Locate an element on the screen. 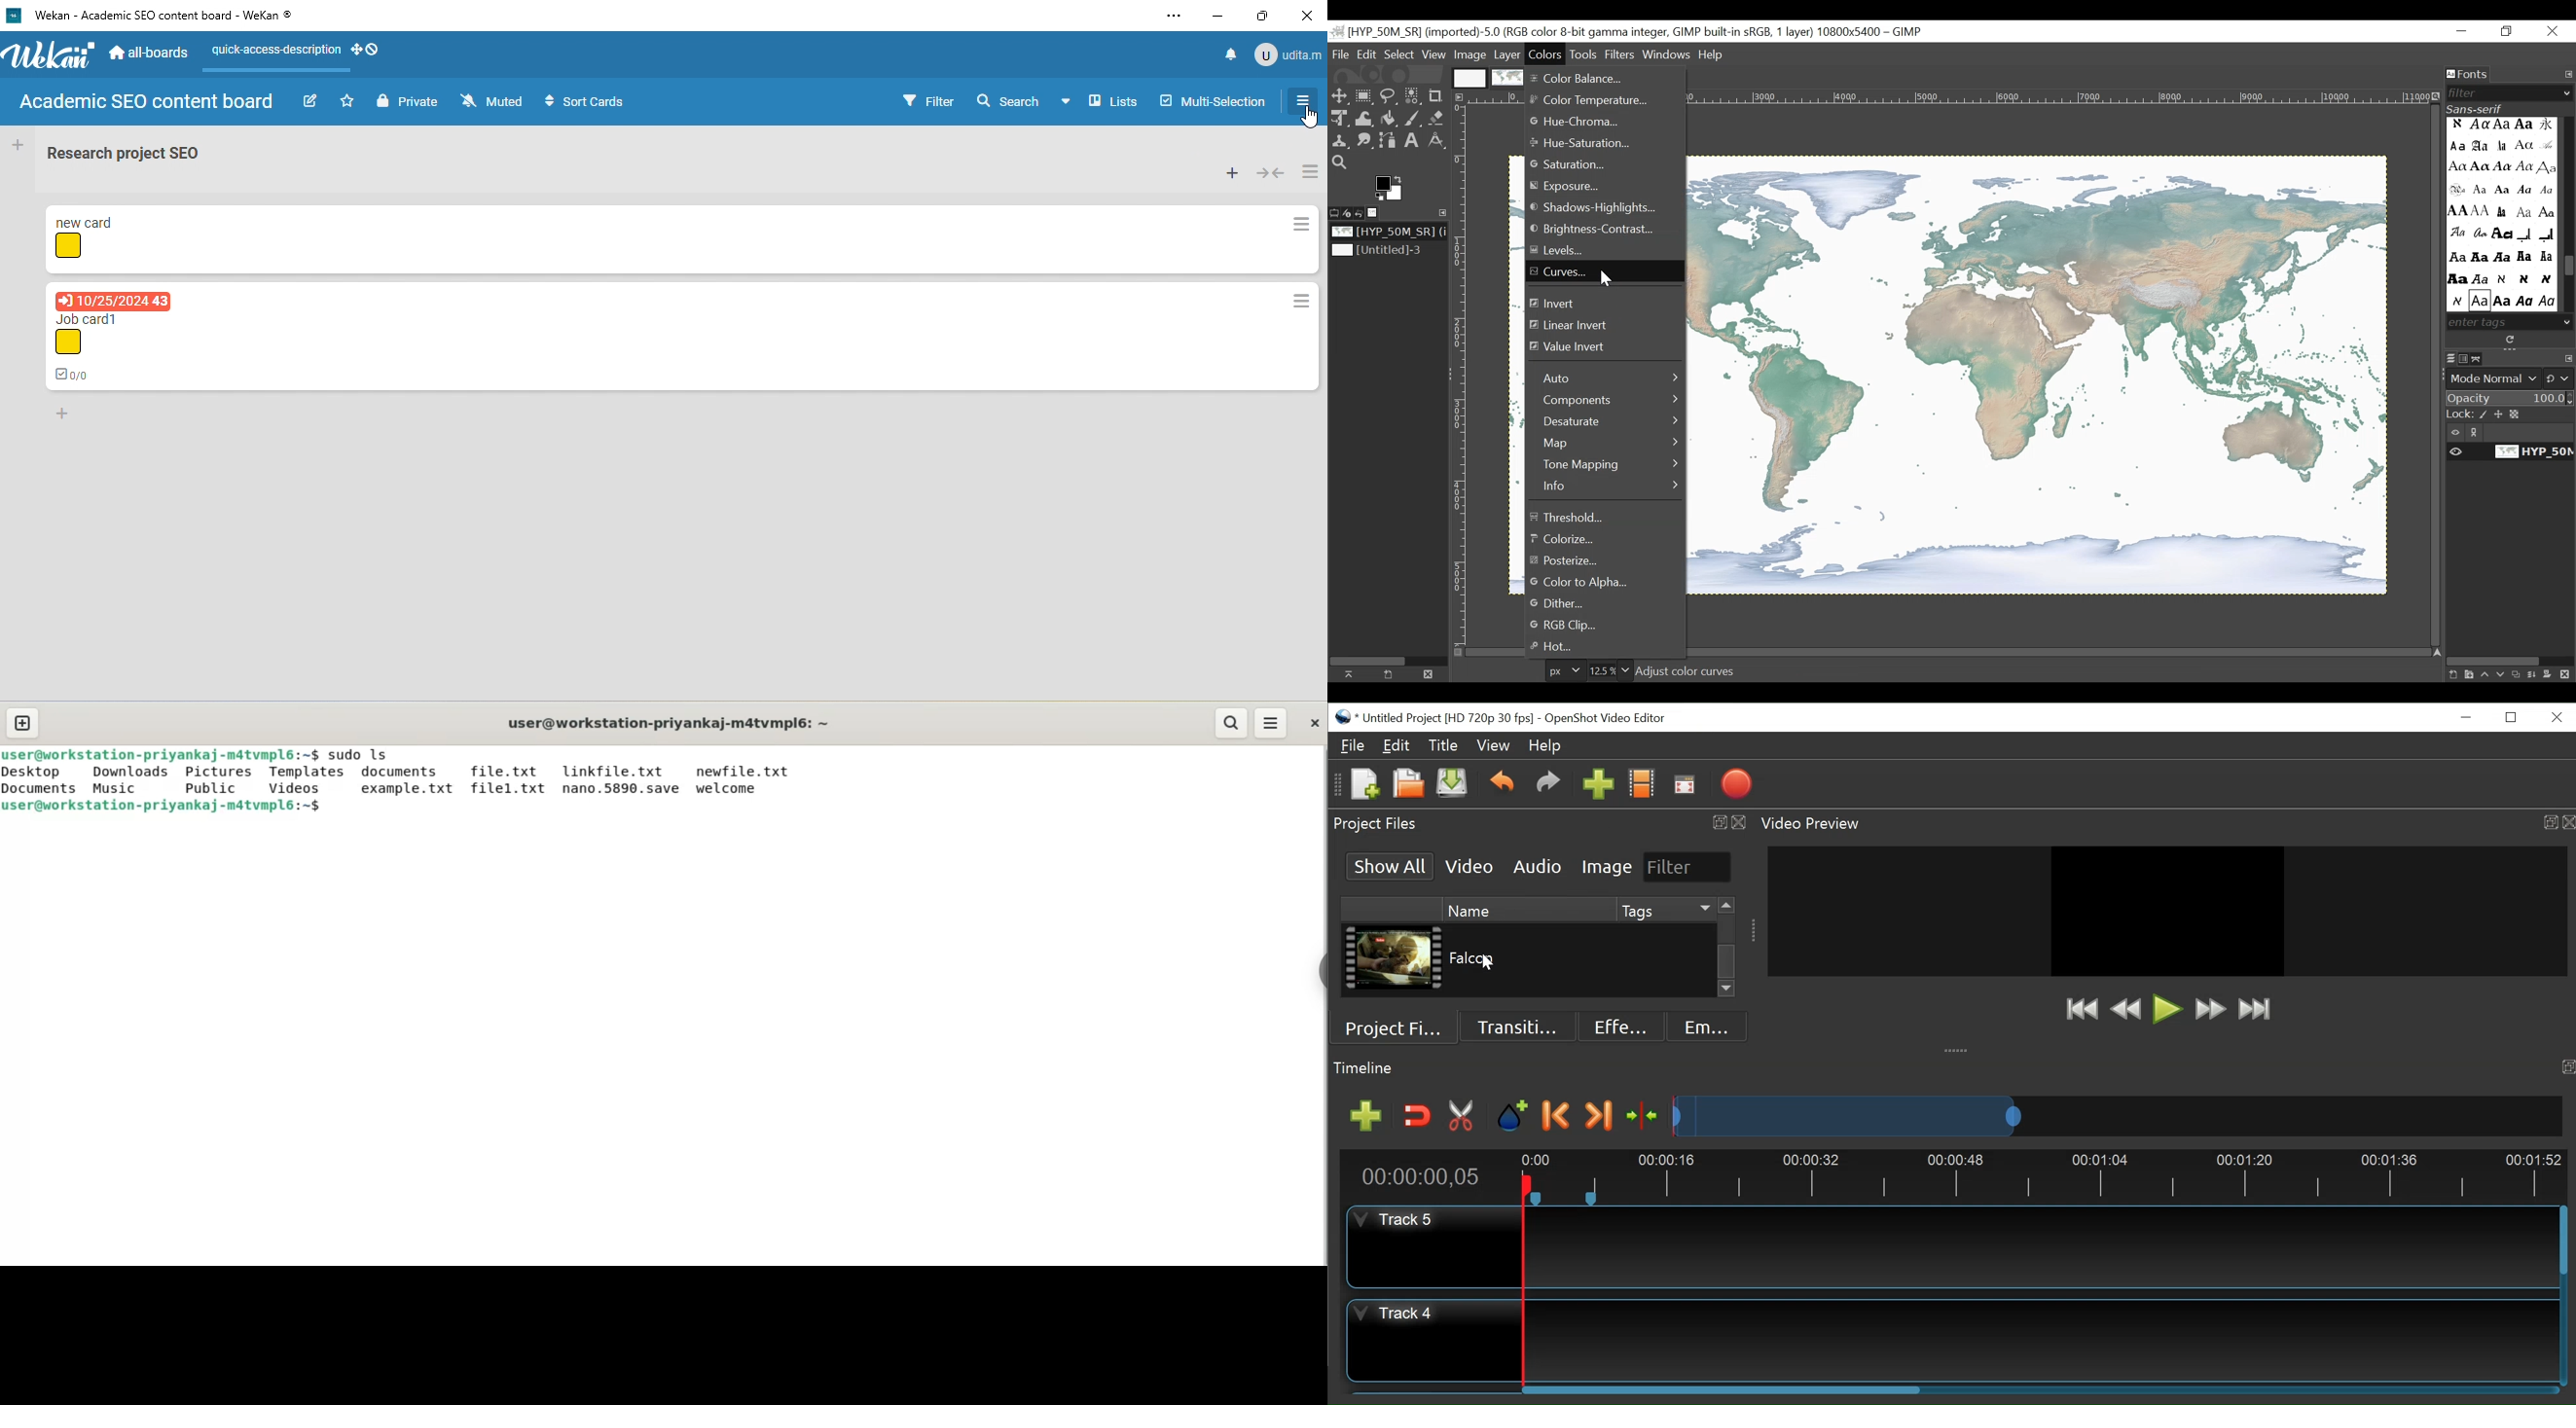 Image resolution: width=2576 pixels, height=1428 pixels. Track Panel is located at coordinates (2042, 1338).